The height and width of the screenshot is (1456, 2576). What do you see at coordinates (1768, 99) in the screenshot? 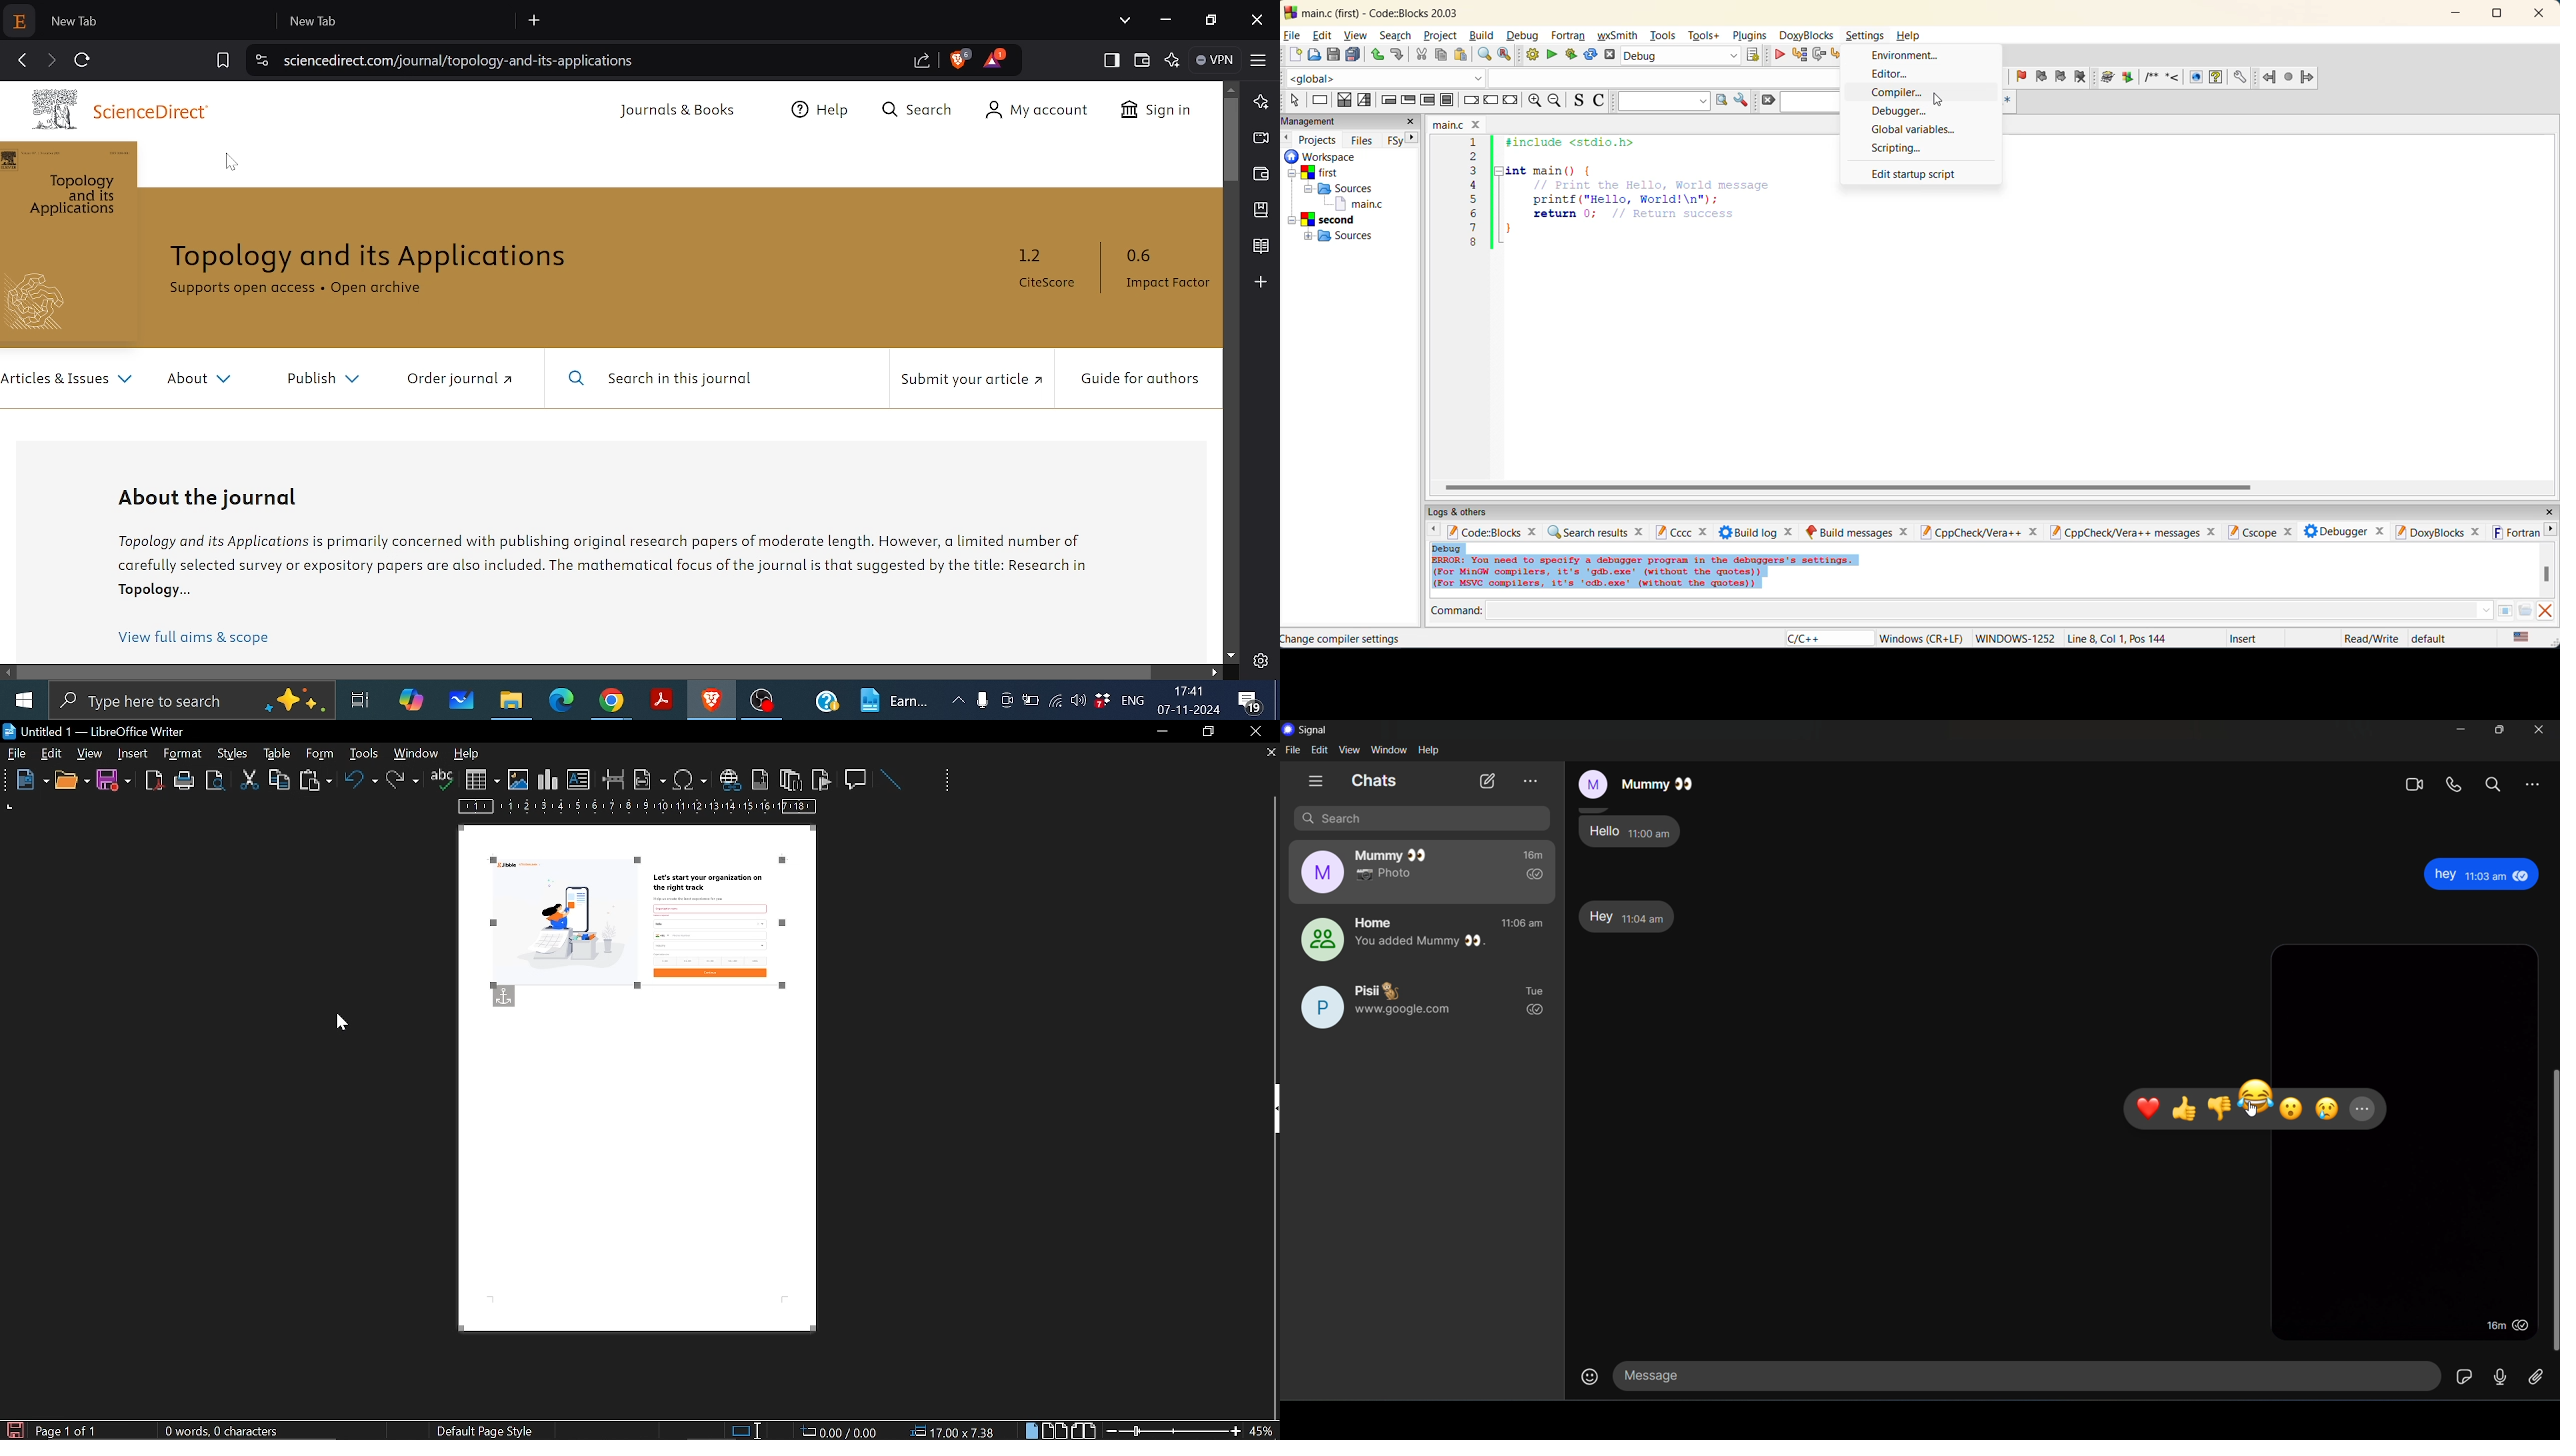
I see `clear` at bounding box center [1768, 99].